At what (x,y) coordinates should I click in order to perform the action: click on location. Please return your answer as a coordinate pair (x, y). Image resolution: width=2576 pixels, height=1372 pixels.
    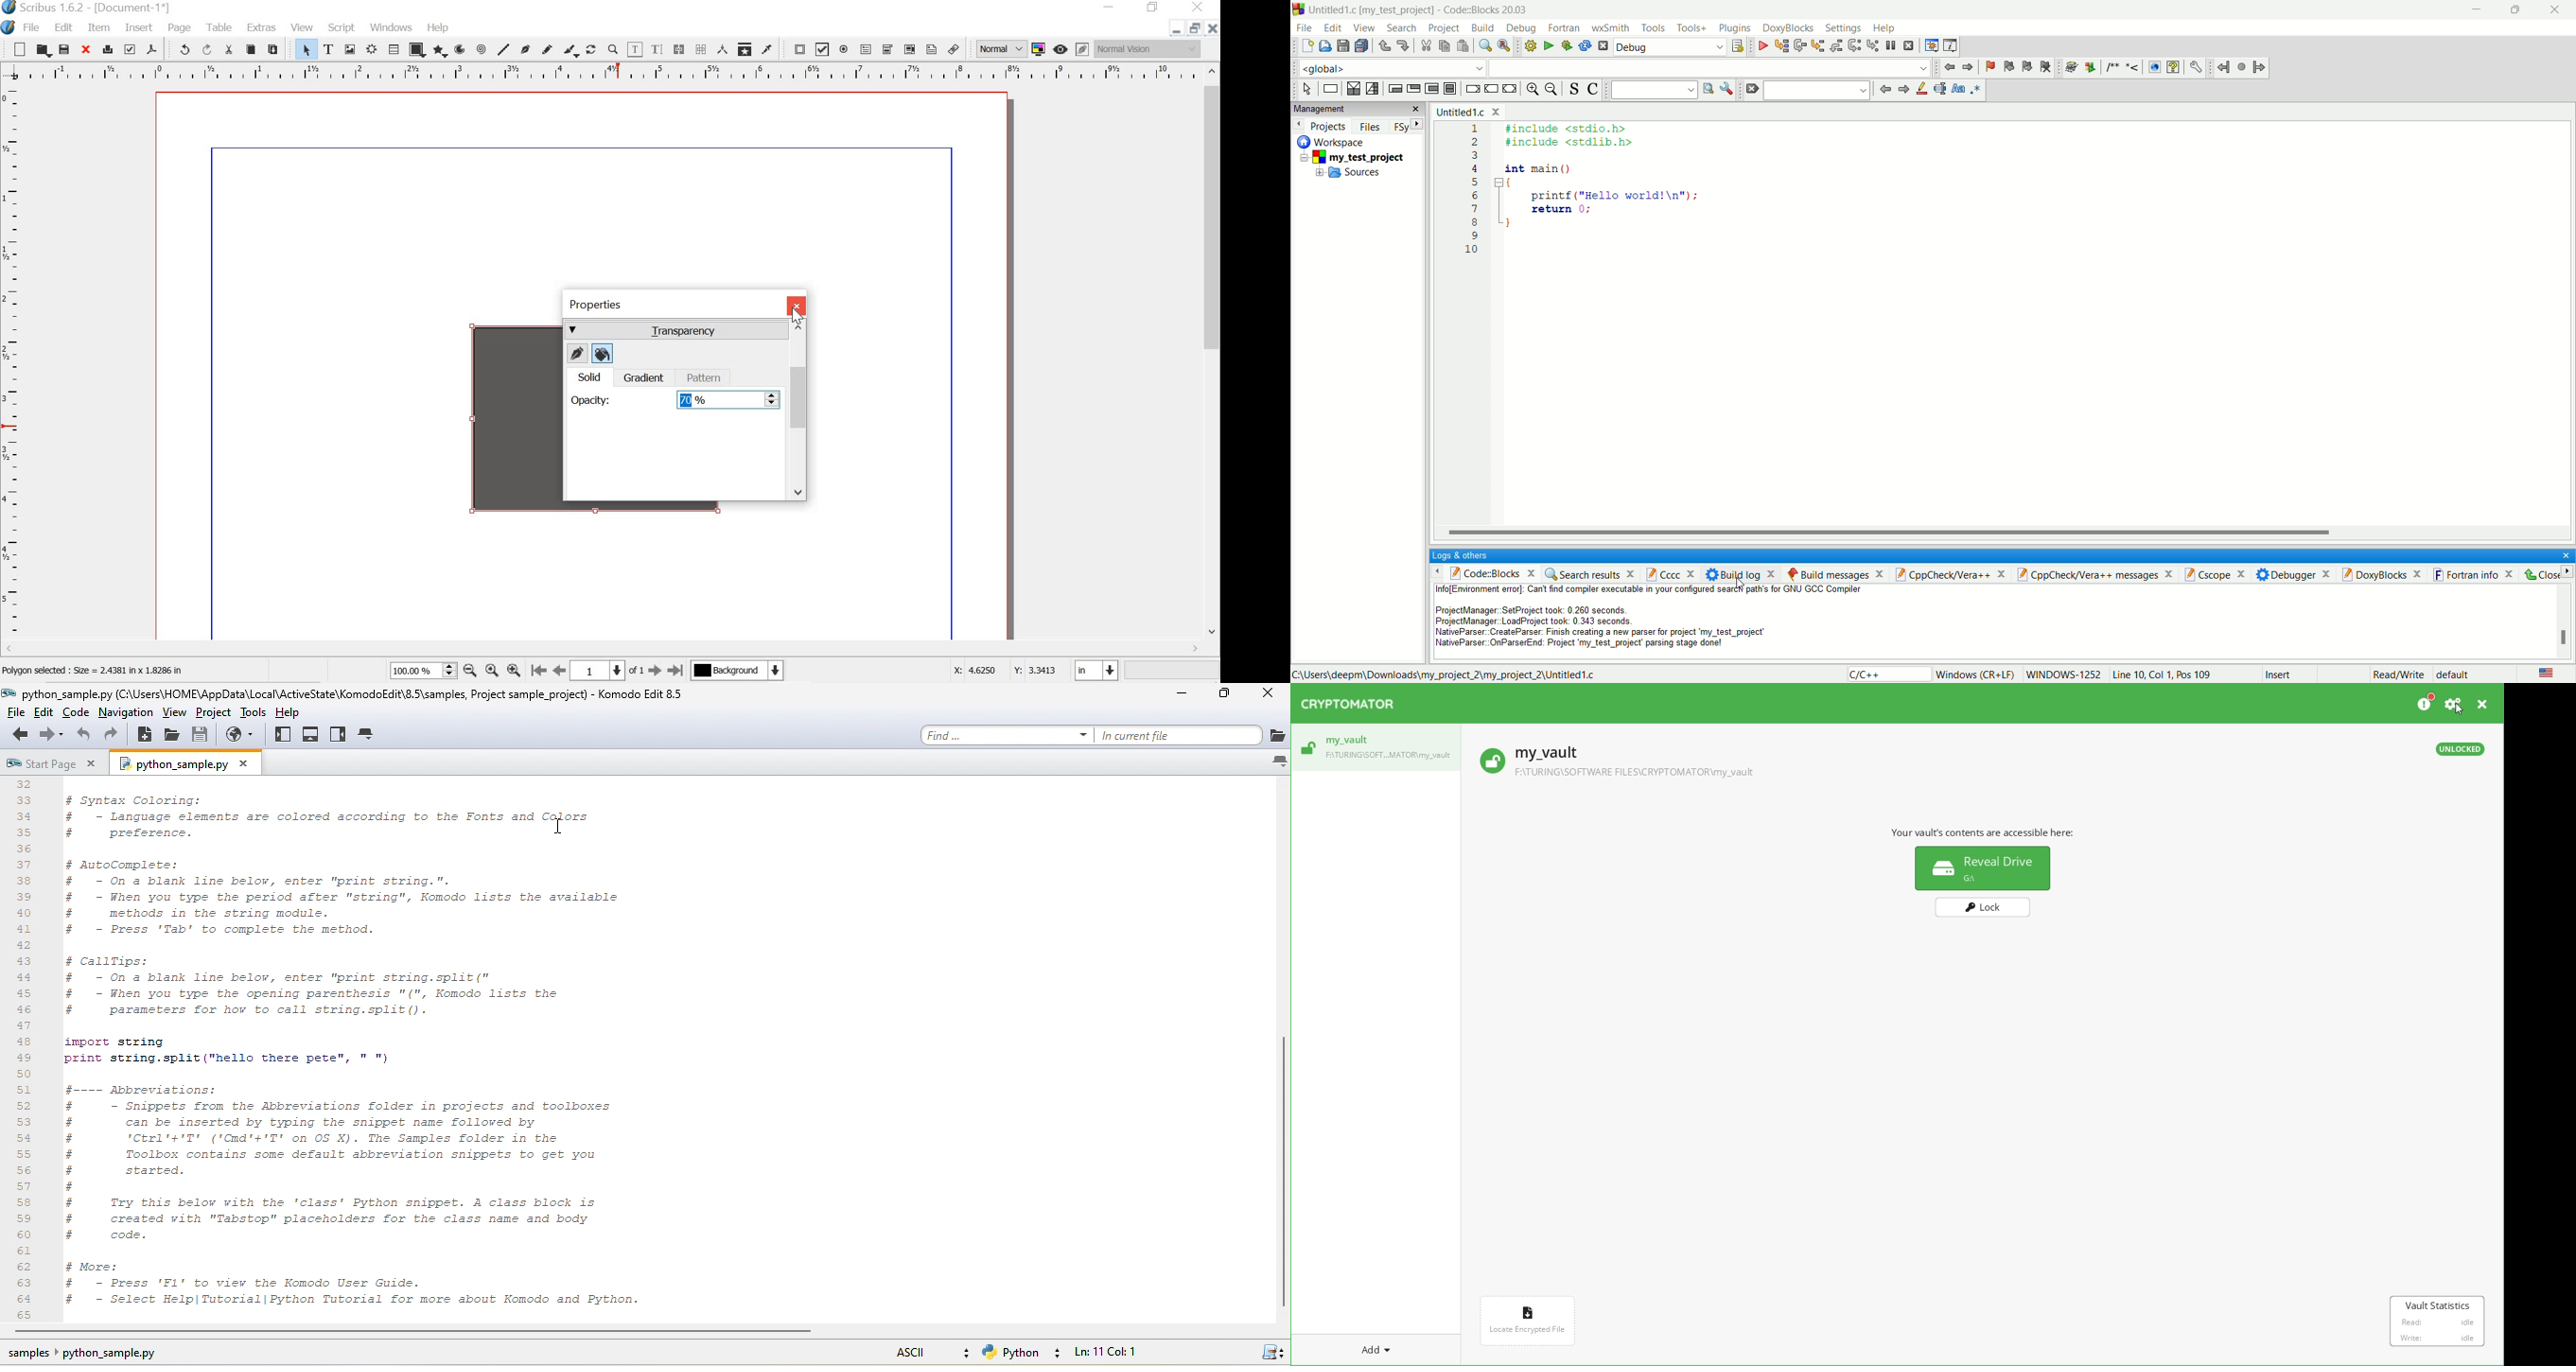
    Looking at the image, I should click on (1444, 674).